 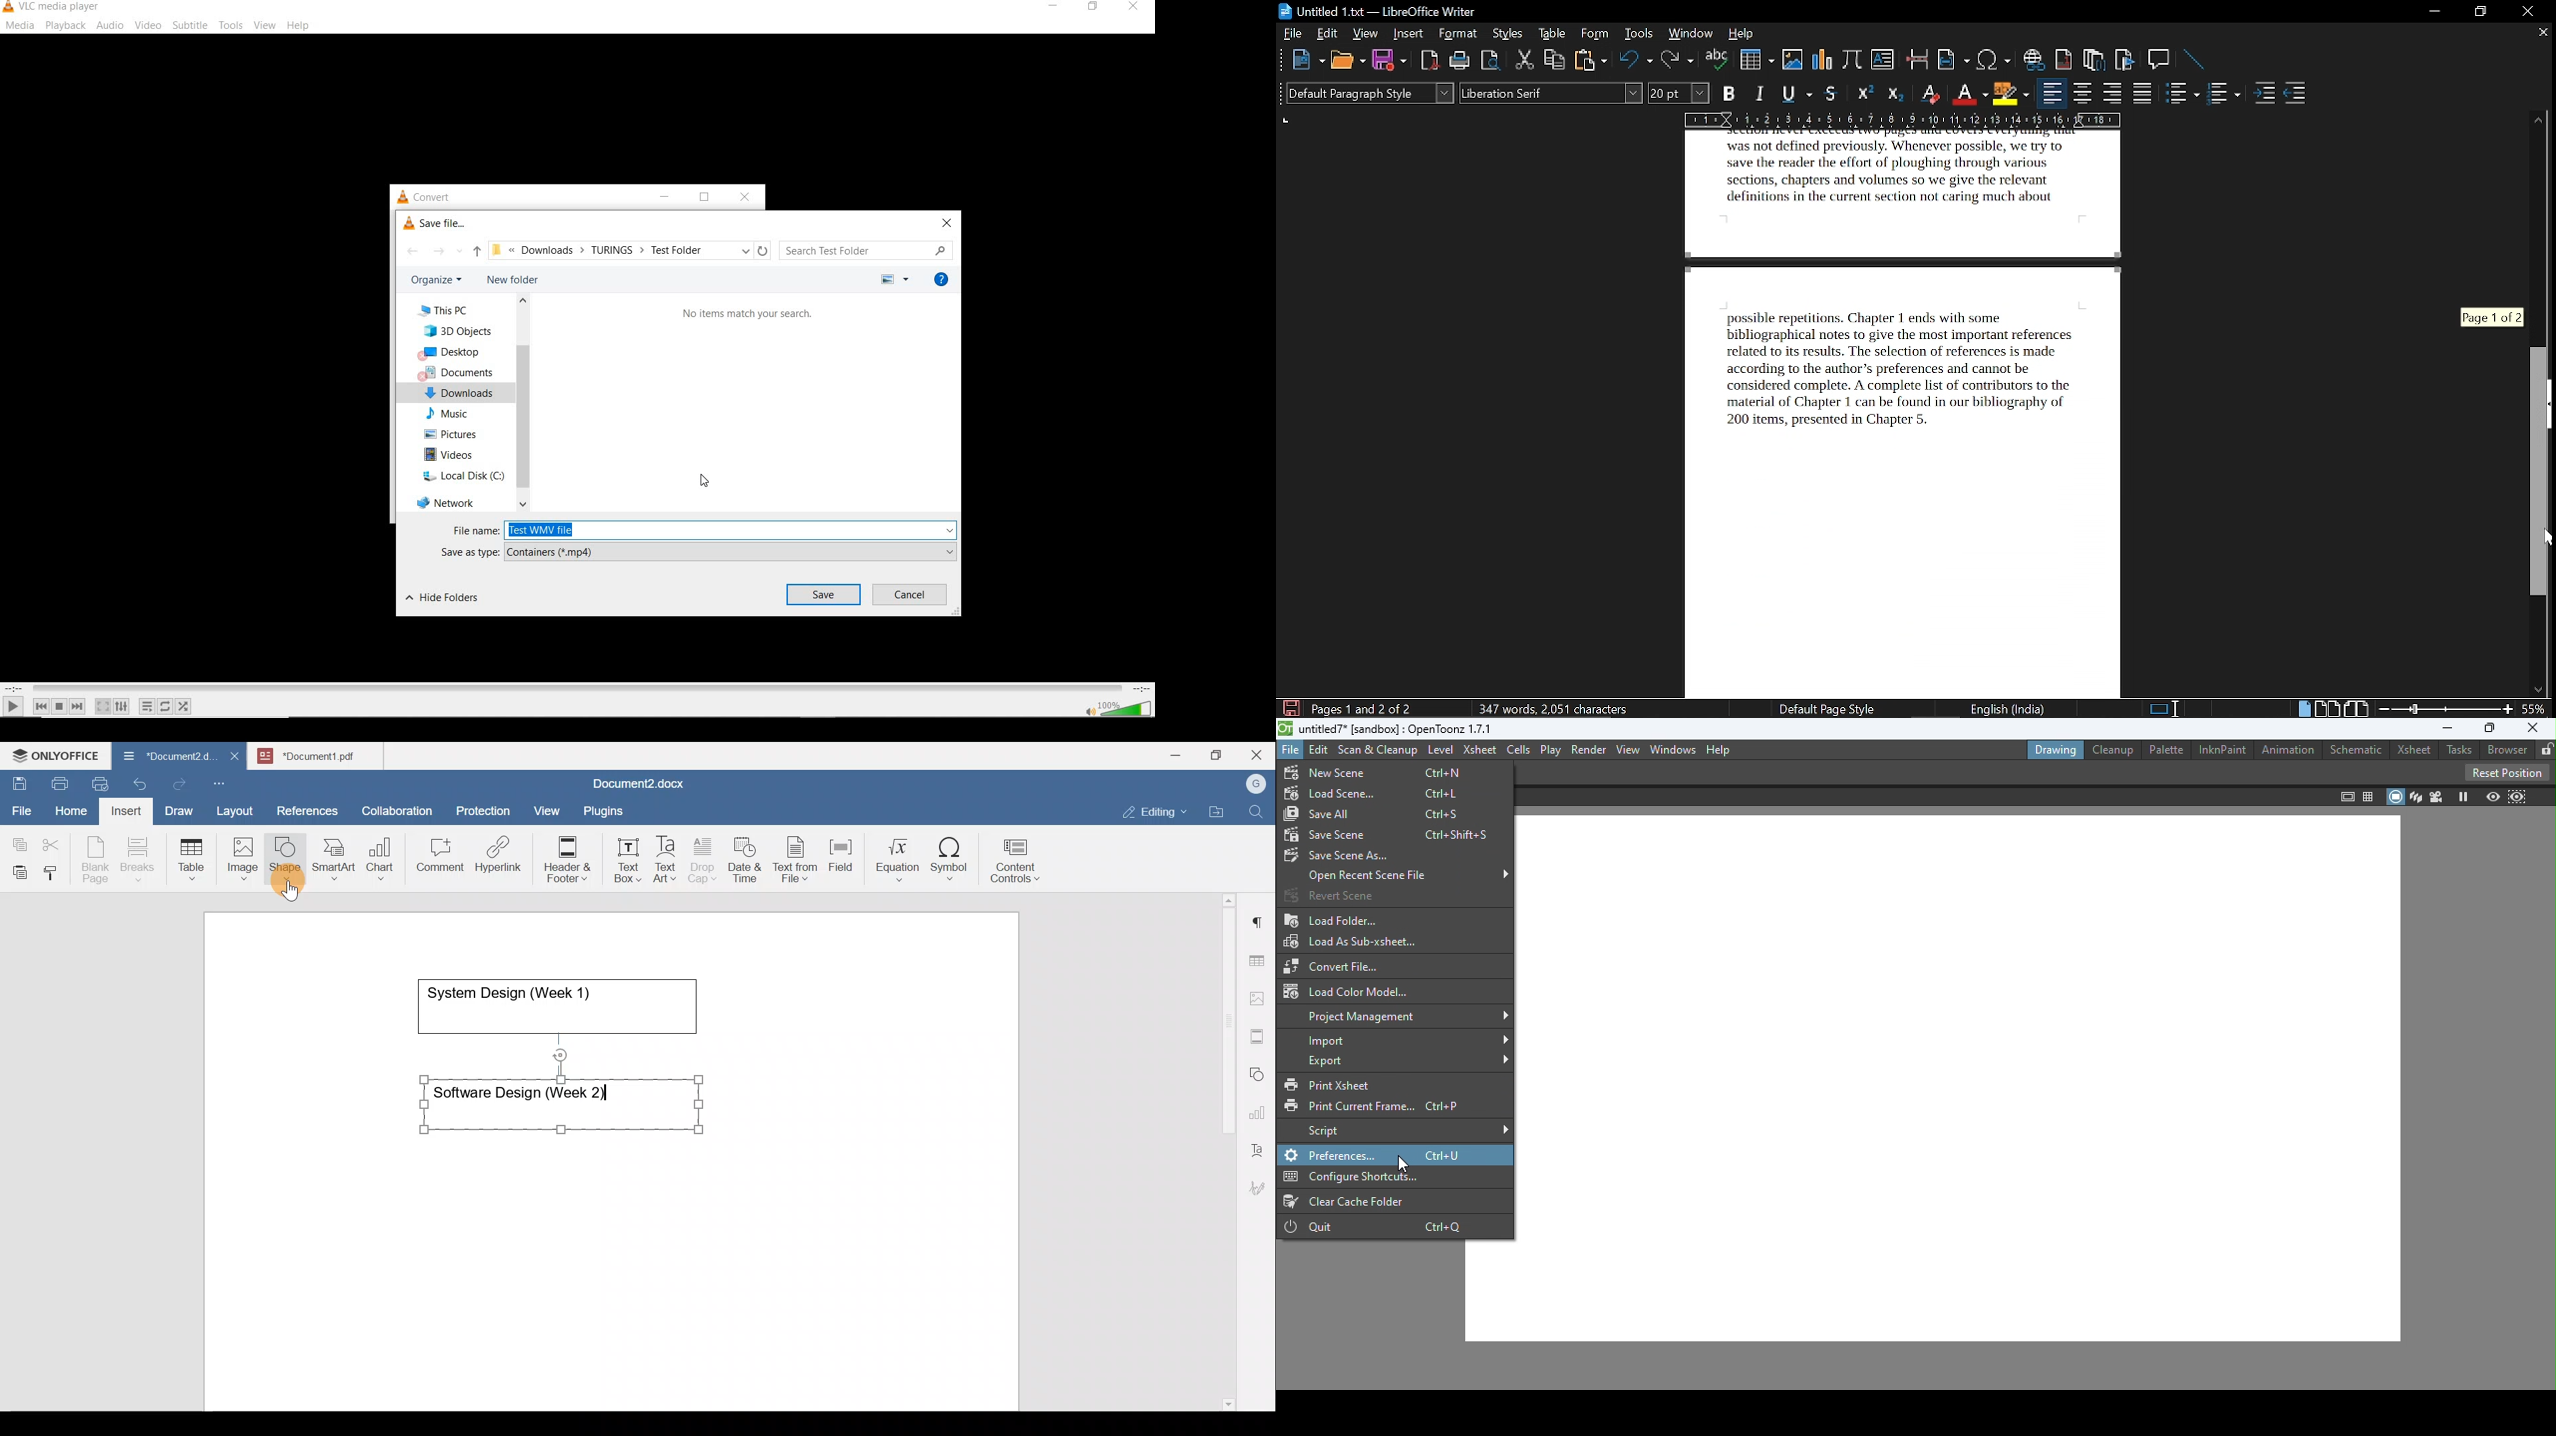 What do you see at coordinates (2113, 95) in the screenshot?
I see `align right` at bounding box center [2113, 95].